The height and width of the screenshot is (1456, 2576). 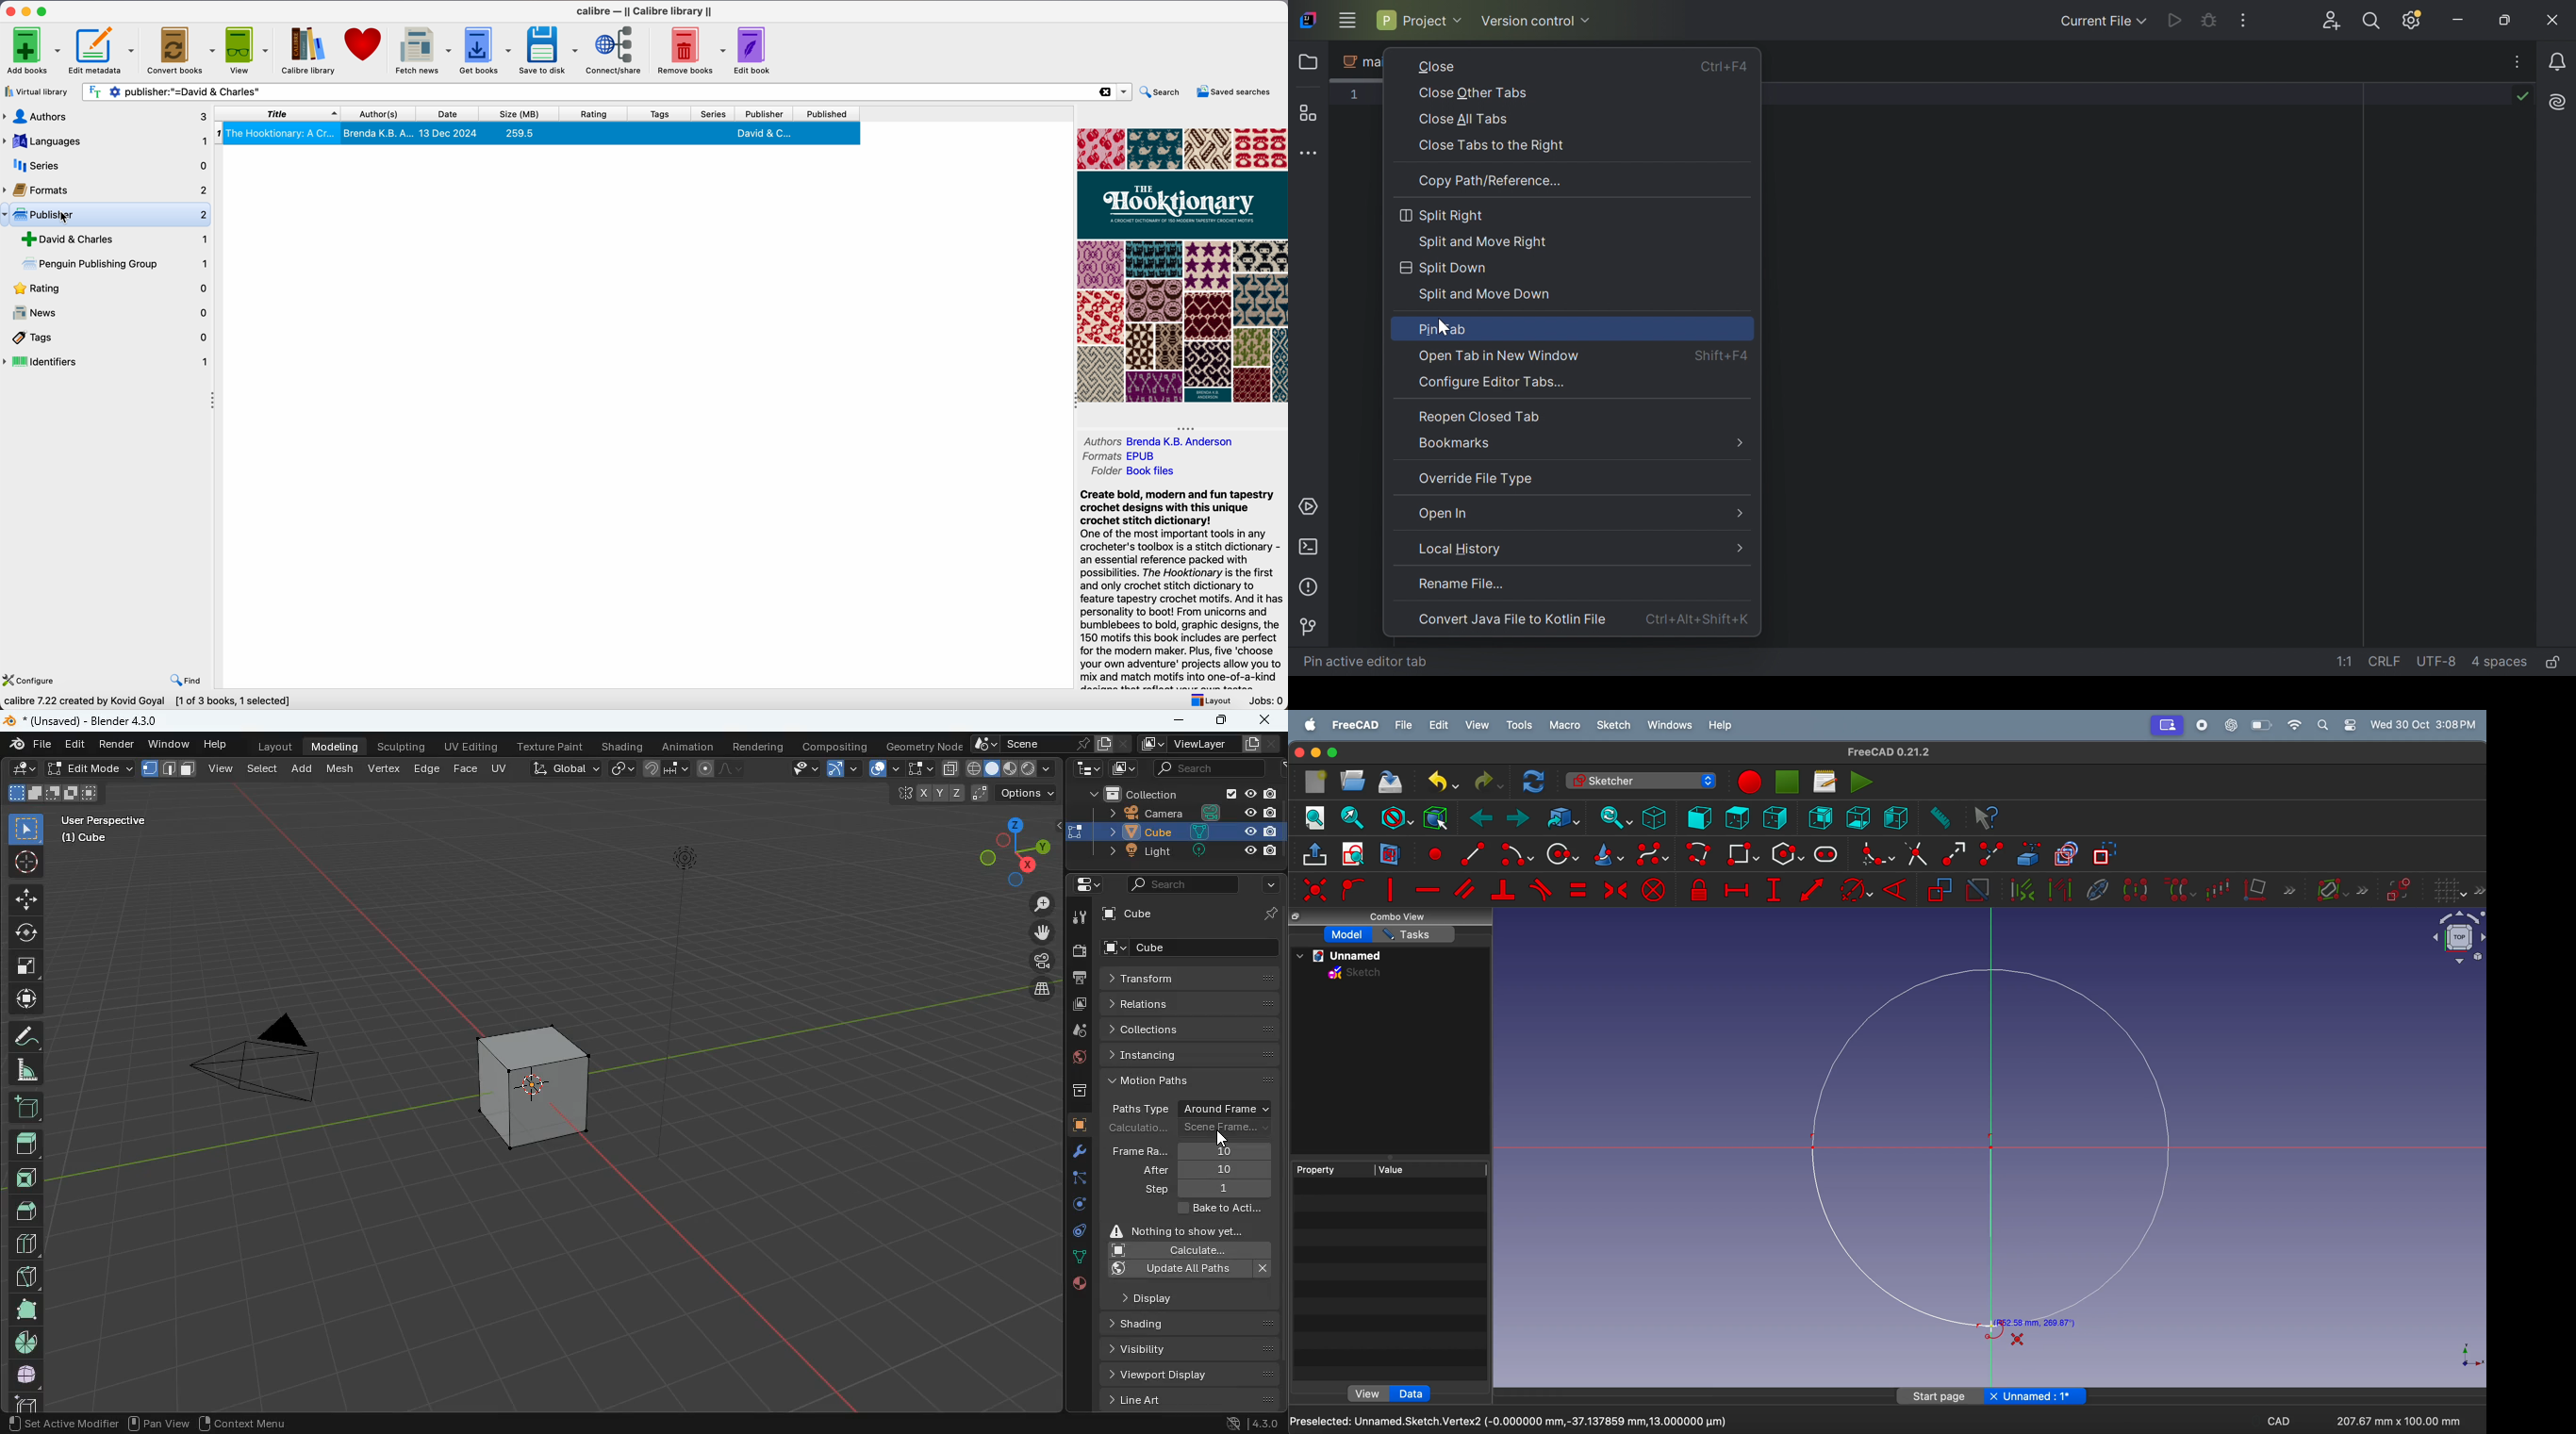 I want to click on up, so click(x=25, y=1138).